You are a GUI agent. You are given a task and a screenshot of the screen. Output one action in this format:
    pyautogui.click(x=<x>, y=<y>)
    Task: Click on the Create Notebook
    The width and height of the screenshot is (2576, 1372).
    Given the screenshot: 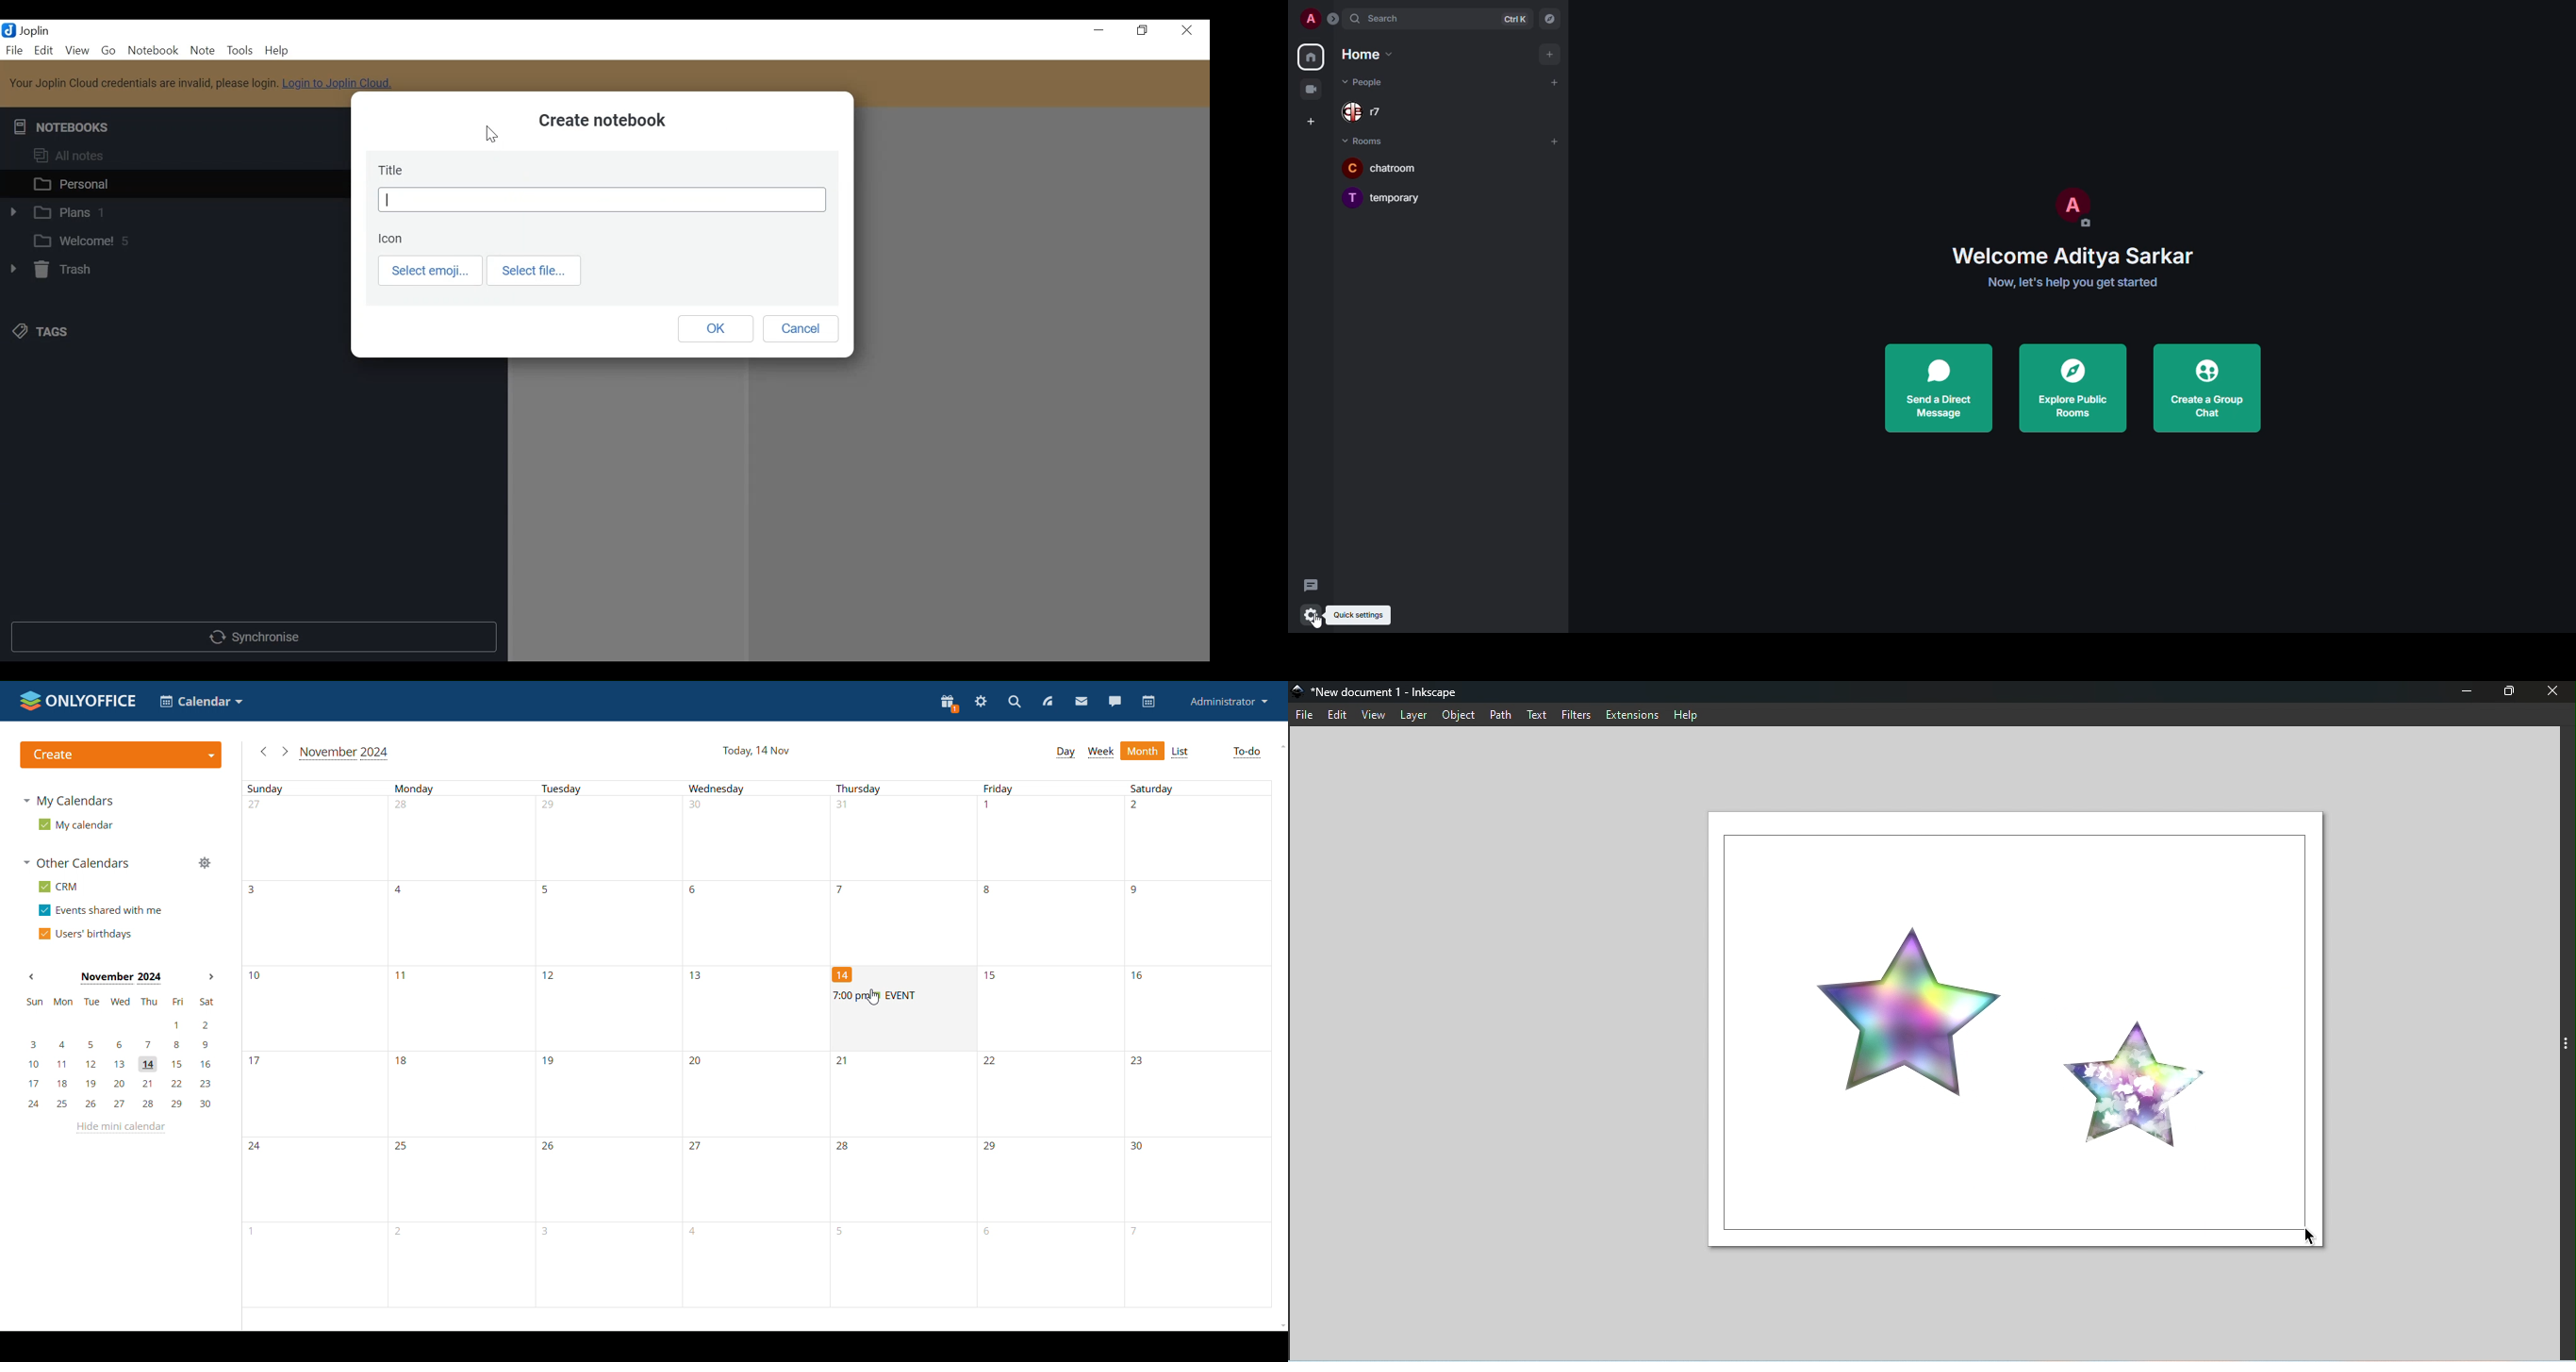 What is the action you would take?
    pyautogui.click(x=602, y=122)
    